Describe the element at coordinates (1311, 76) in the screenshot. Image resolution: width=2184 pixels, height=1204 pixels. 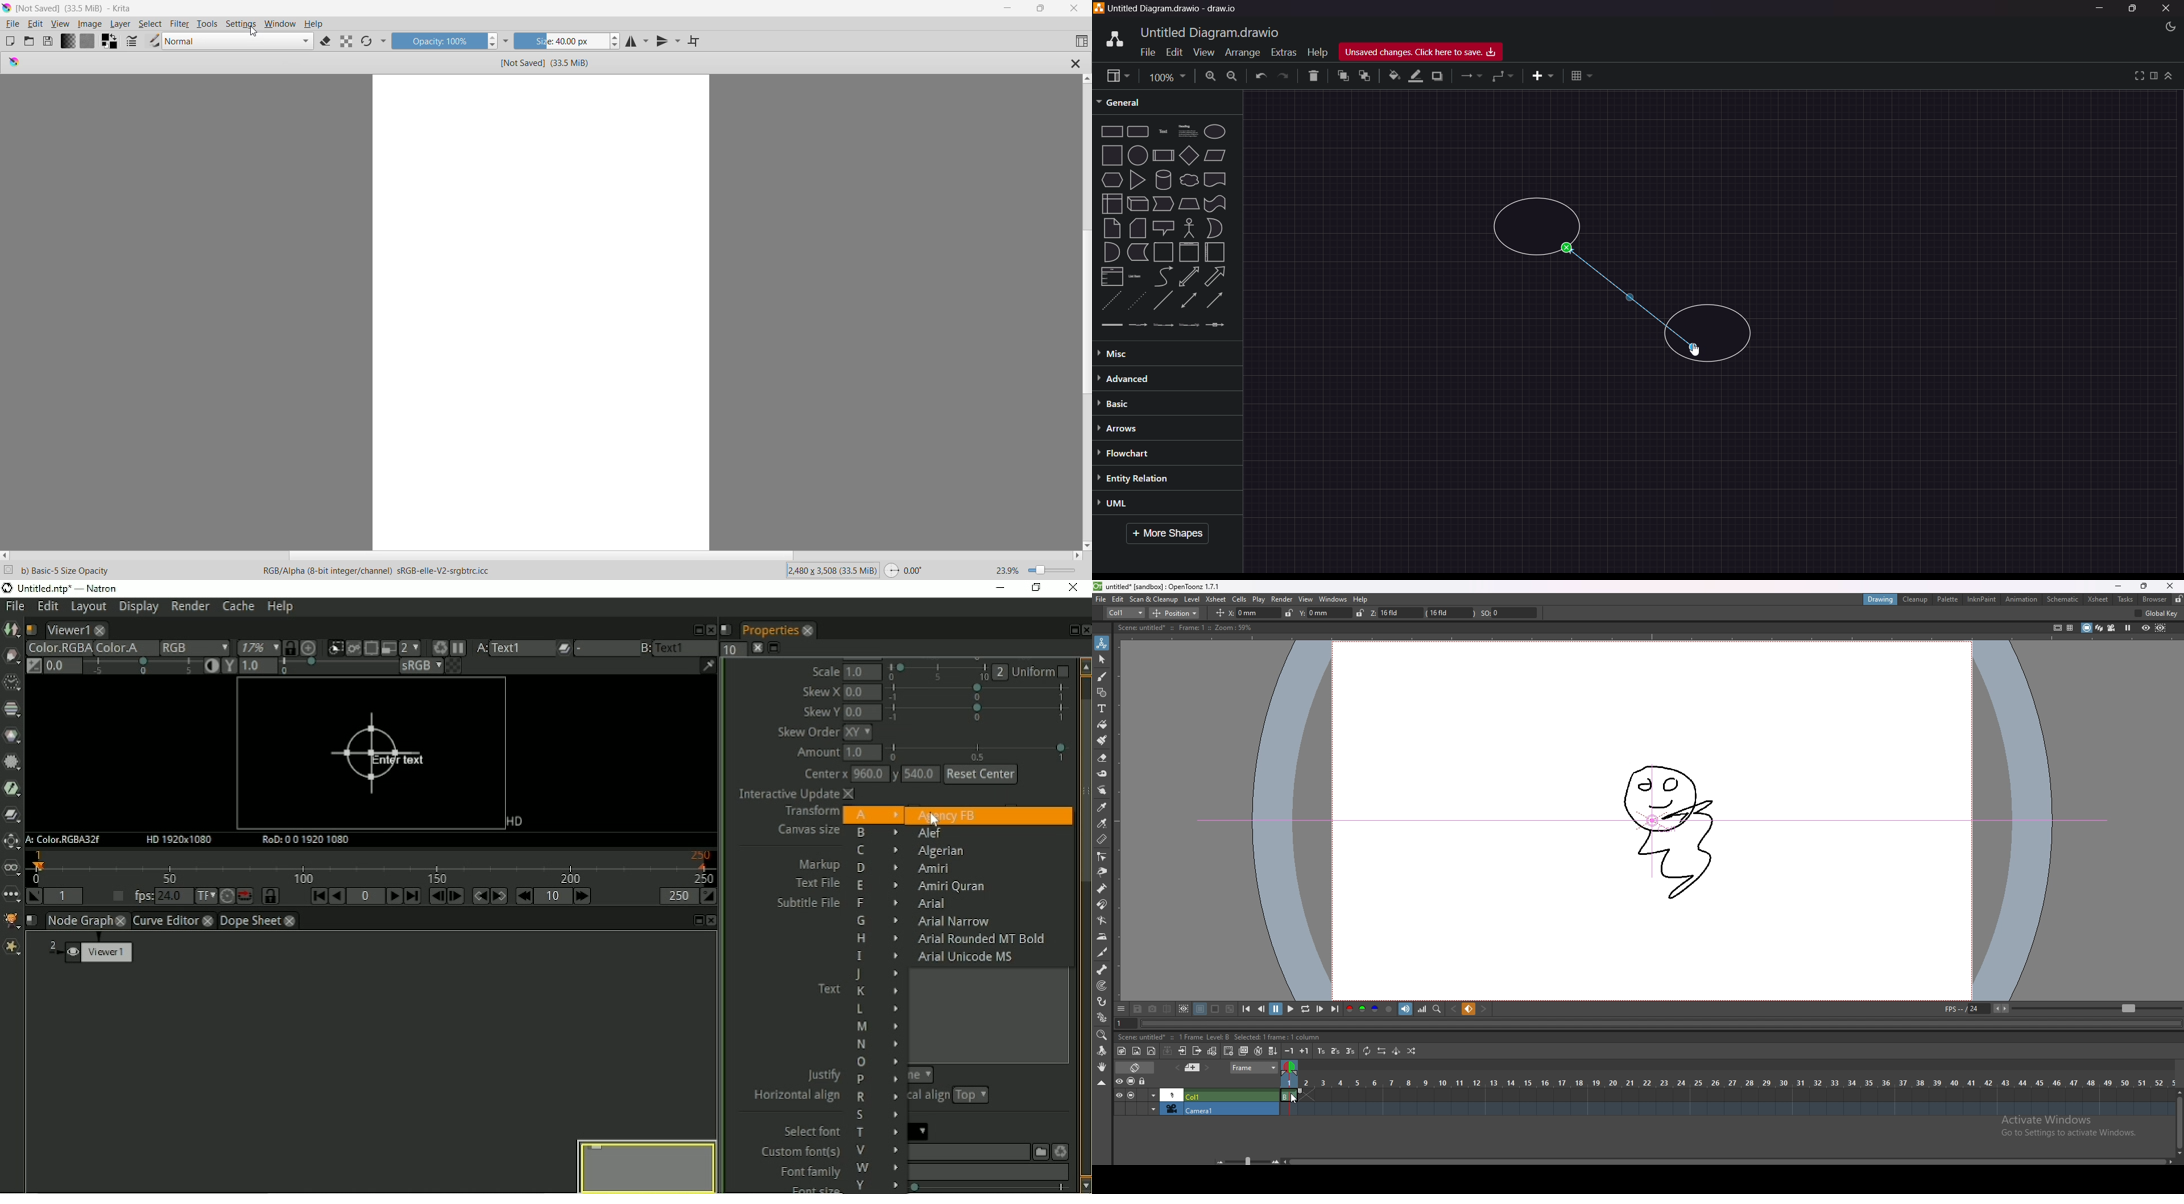
I see `Delete` at that location.